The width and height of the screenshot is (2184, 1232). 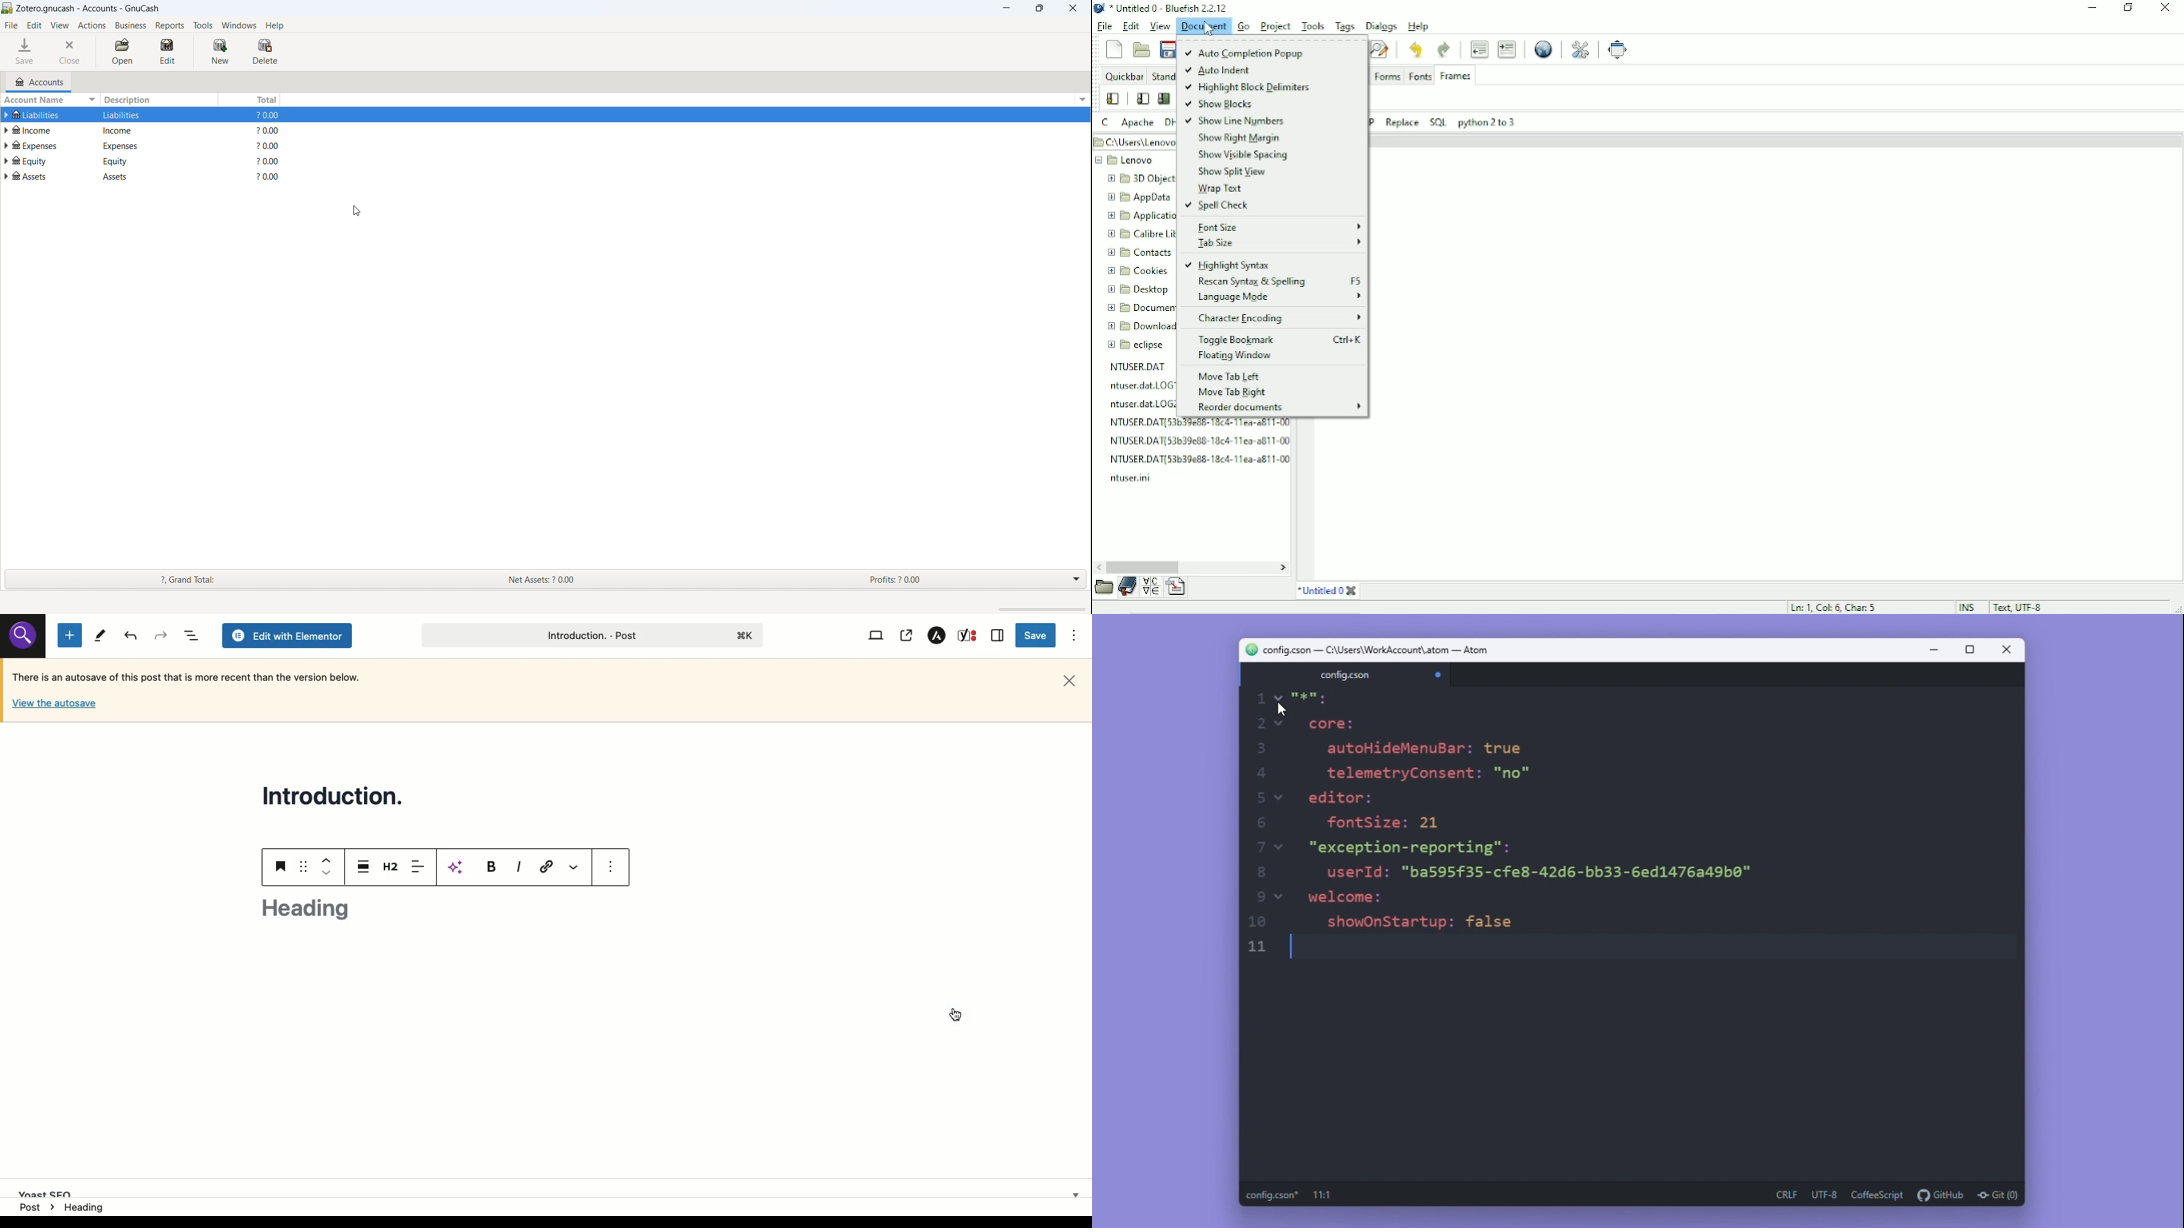 I want to click on Floating window, so click(x=1236, y=357).